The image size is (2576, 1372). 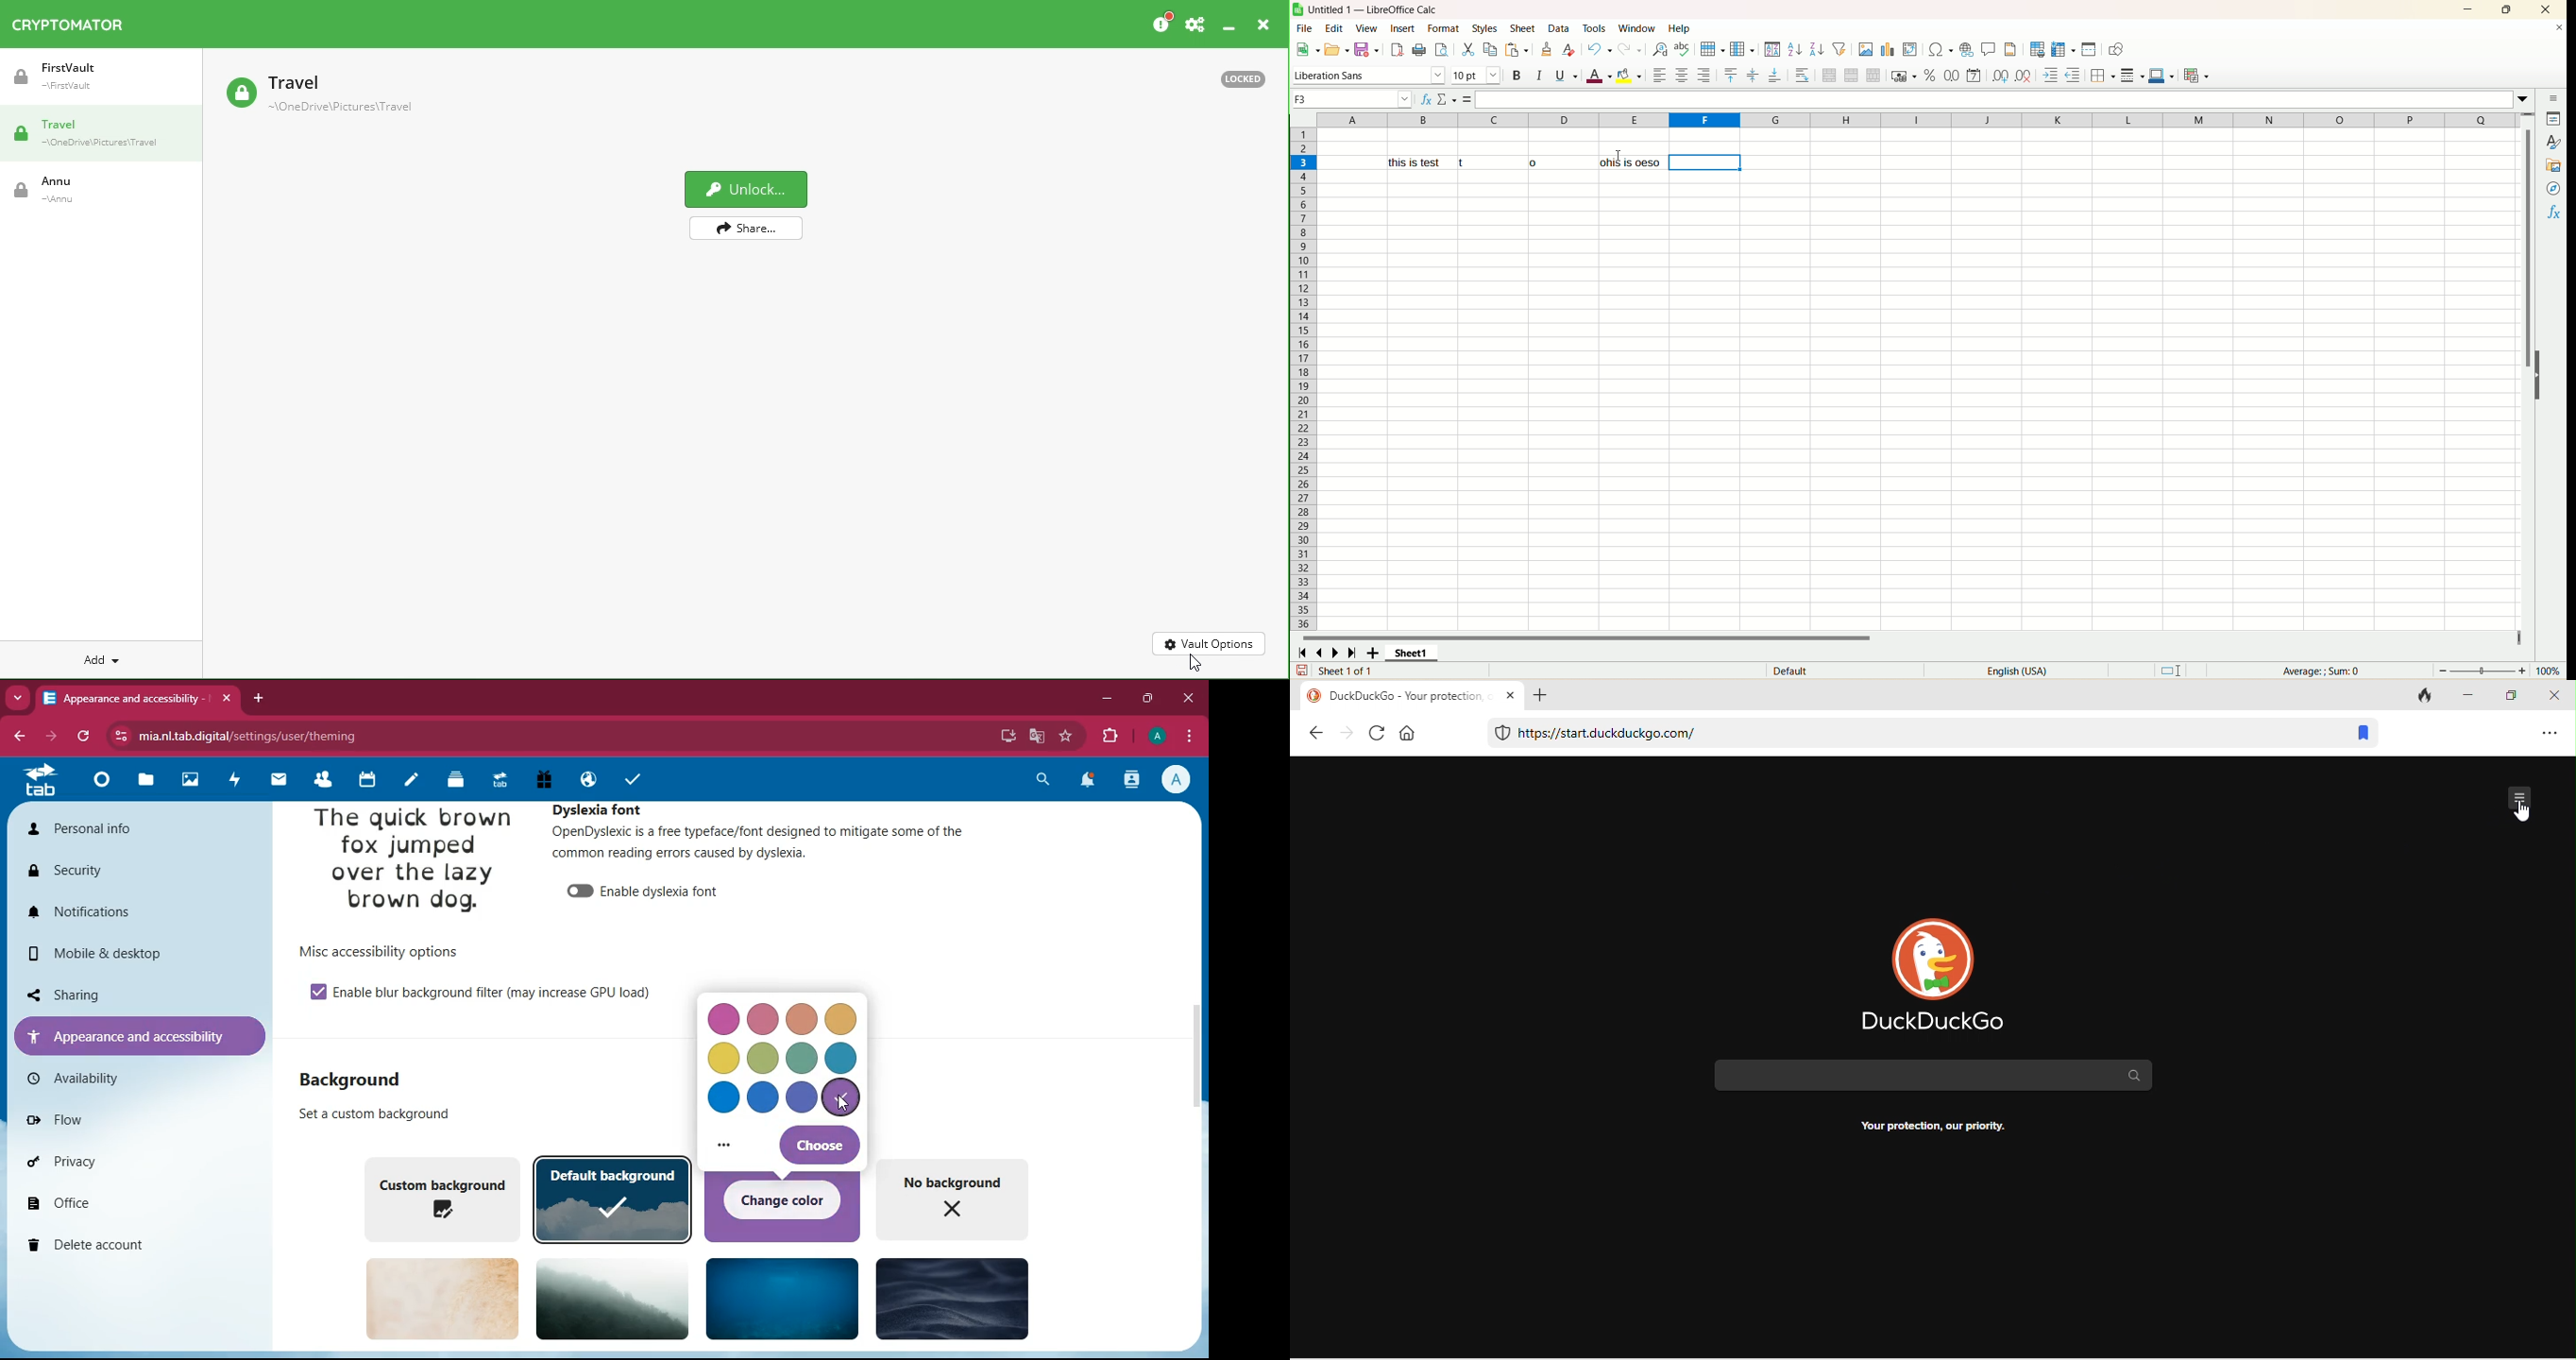 What do you see at coordinates (1714, 49) in the screenshot?
I see `row` at bounding box center [1714, 49].